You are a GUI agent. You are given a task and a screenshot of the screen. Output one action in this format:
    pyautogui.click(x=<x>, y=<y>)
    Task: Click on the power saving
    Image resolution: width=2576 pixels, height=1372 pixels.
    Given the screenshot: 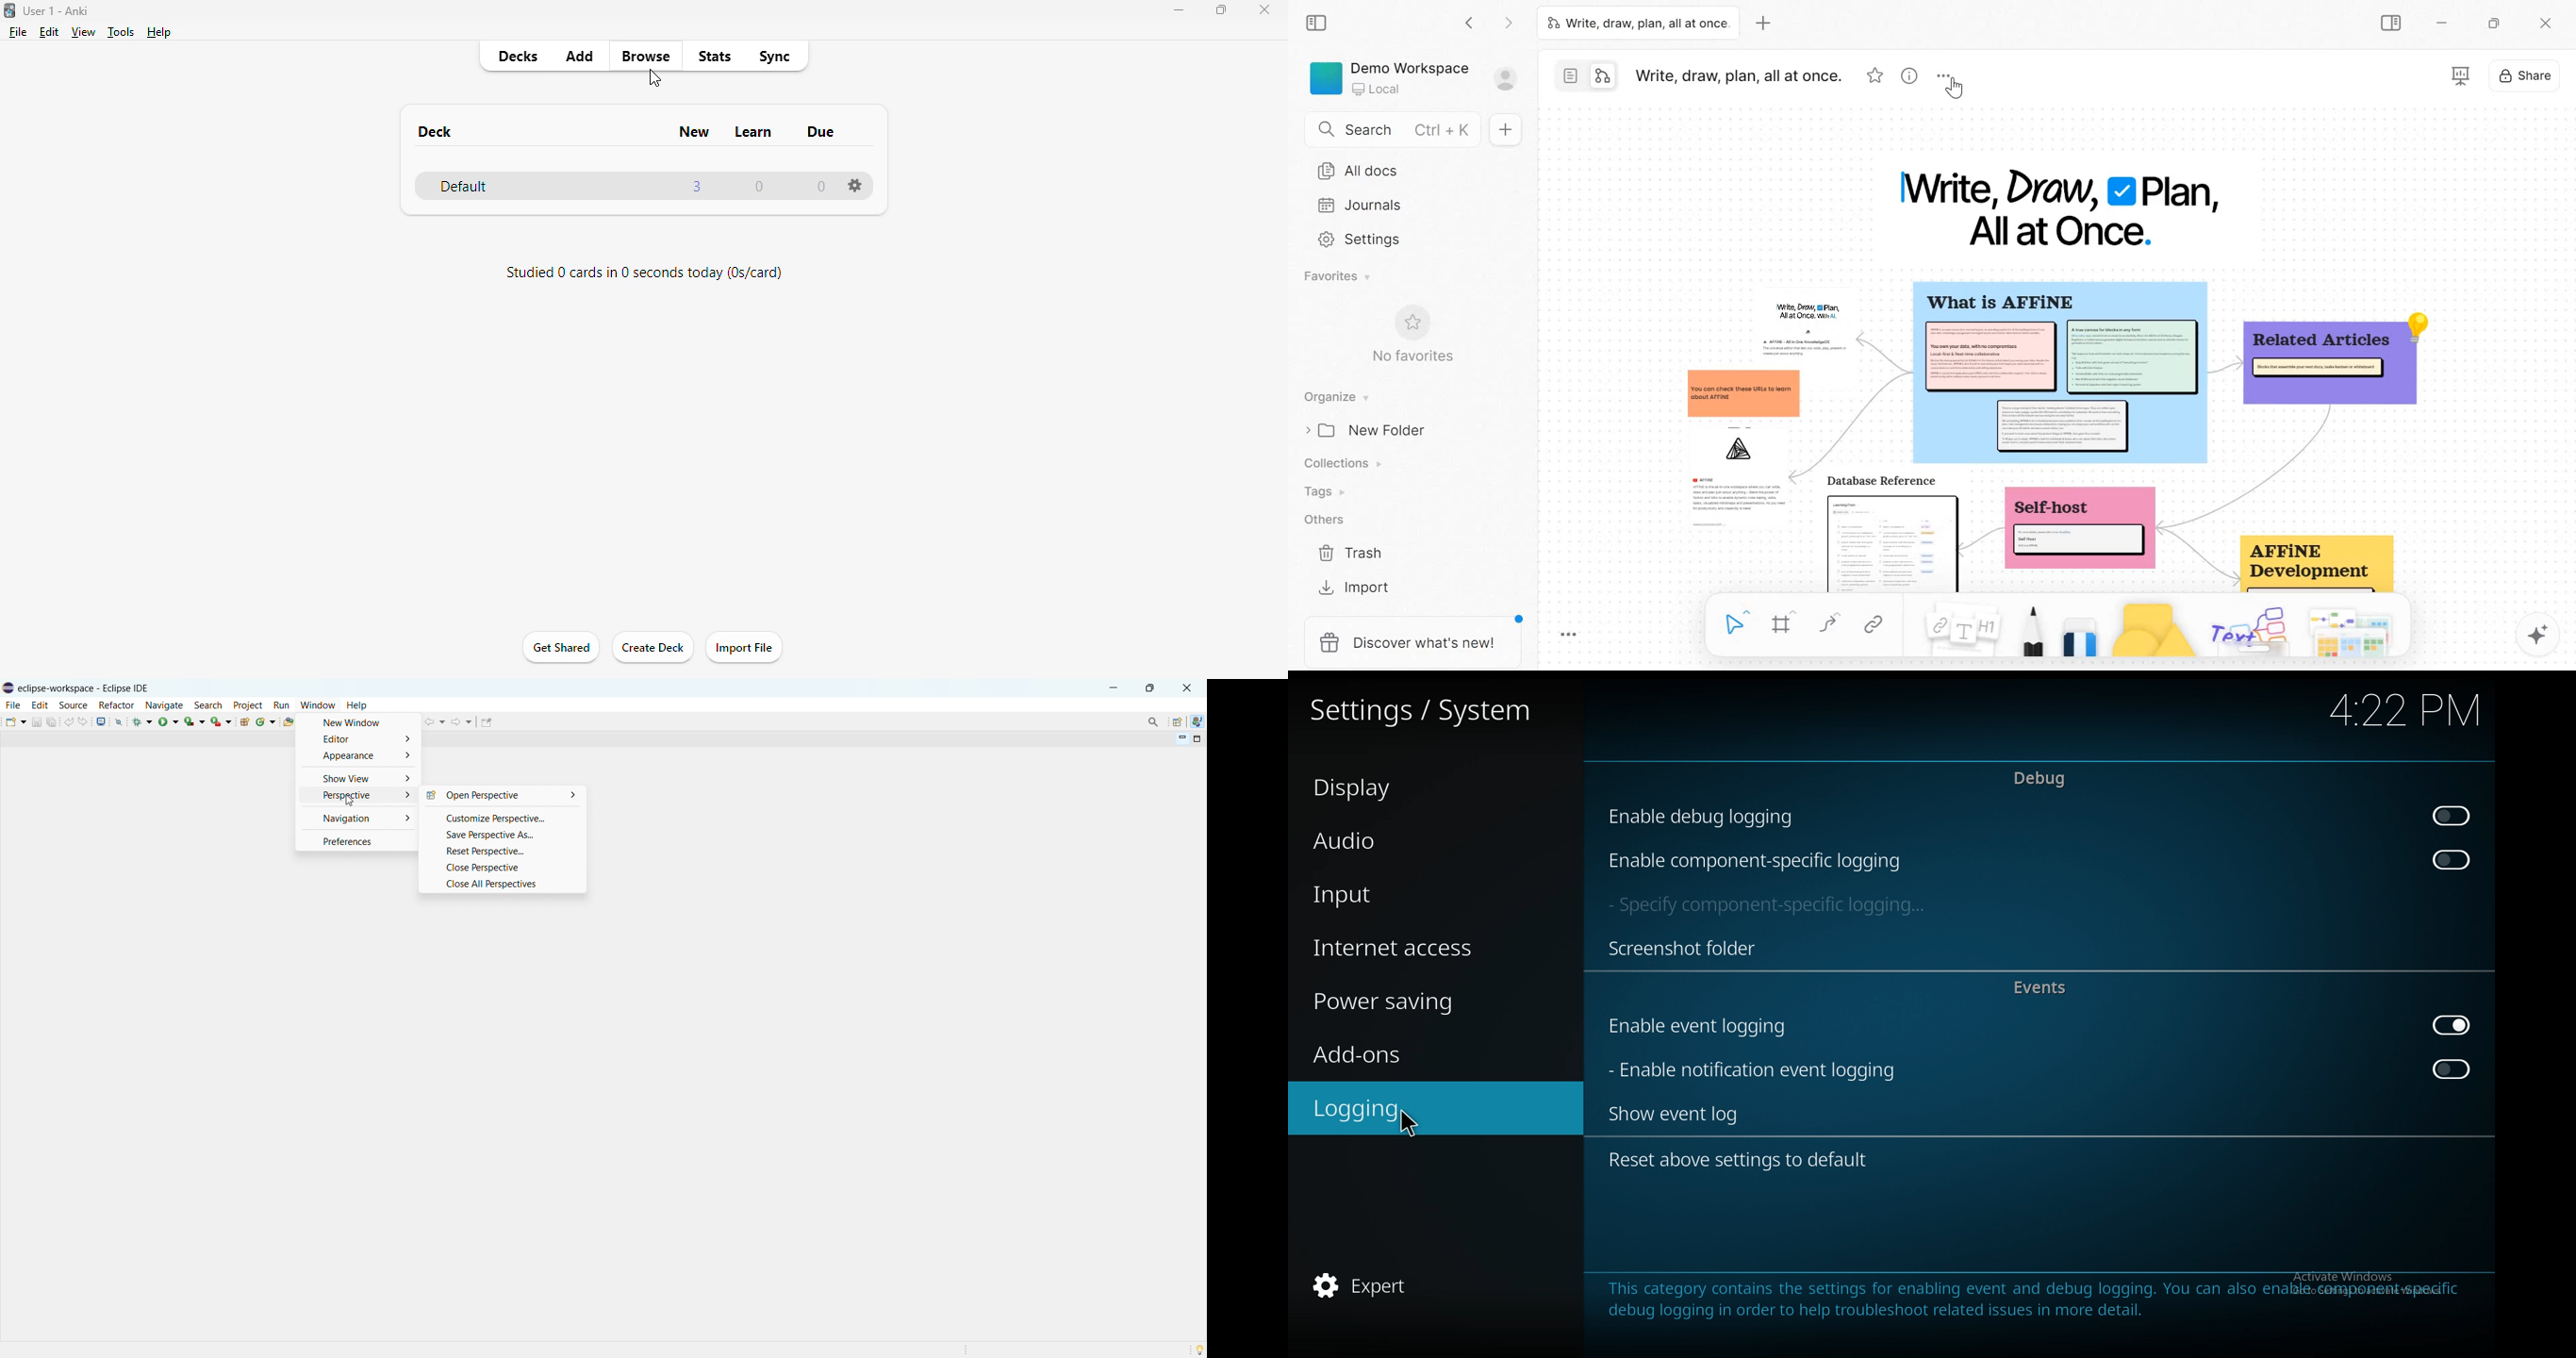 What is the action you would take?
    pyautogui.click(x=1429, y=1003)
    